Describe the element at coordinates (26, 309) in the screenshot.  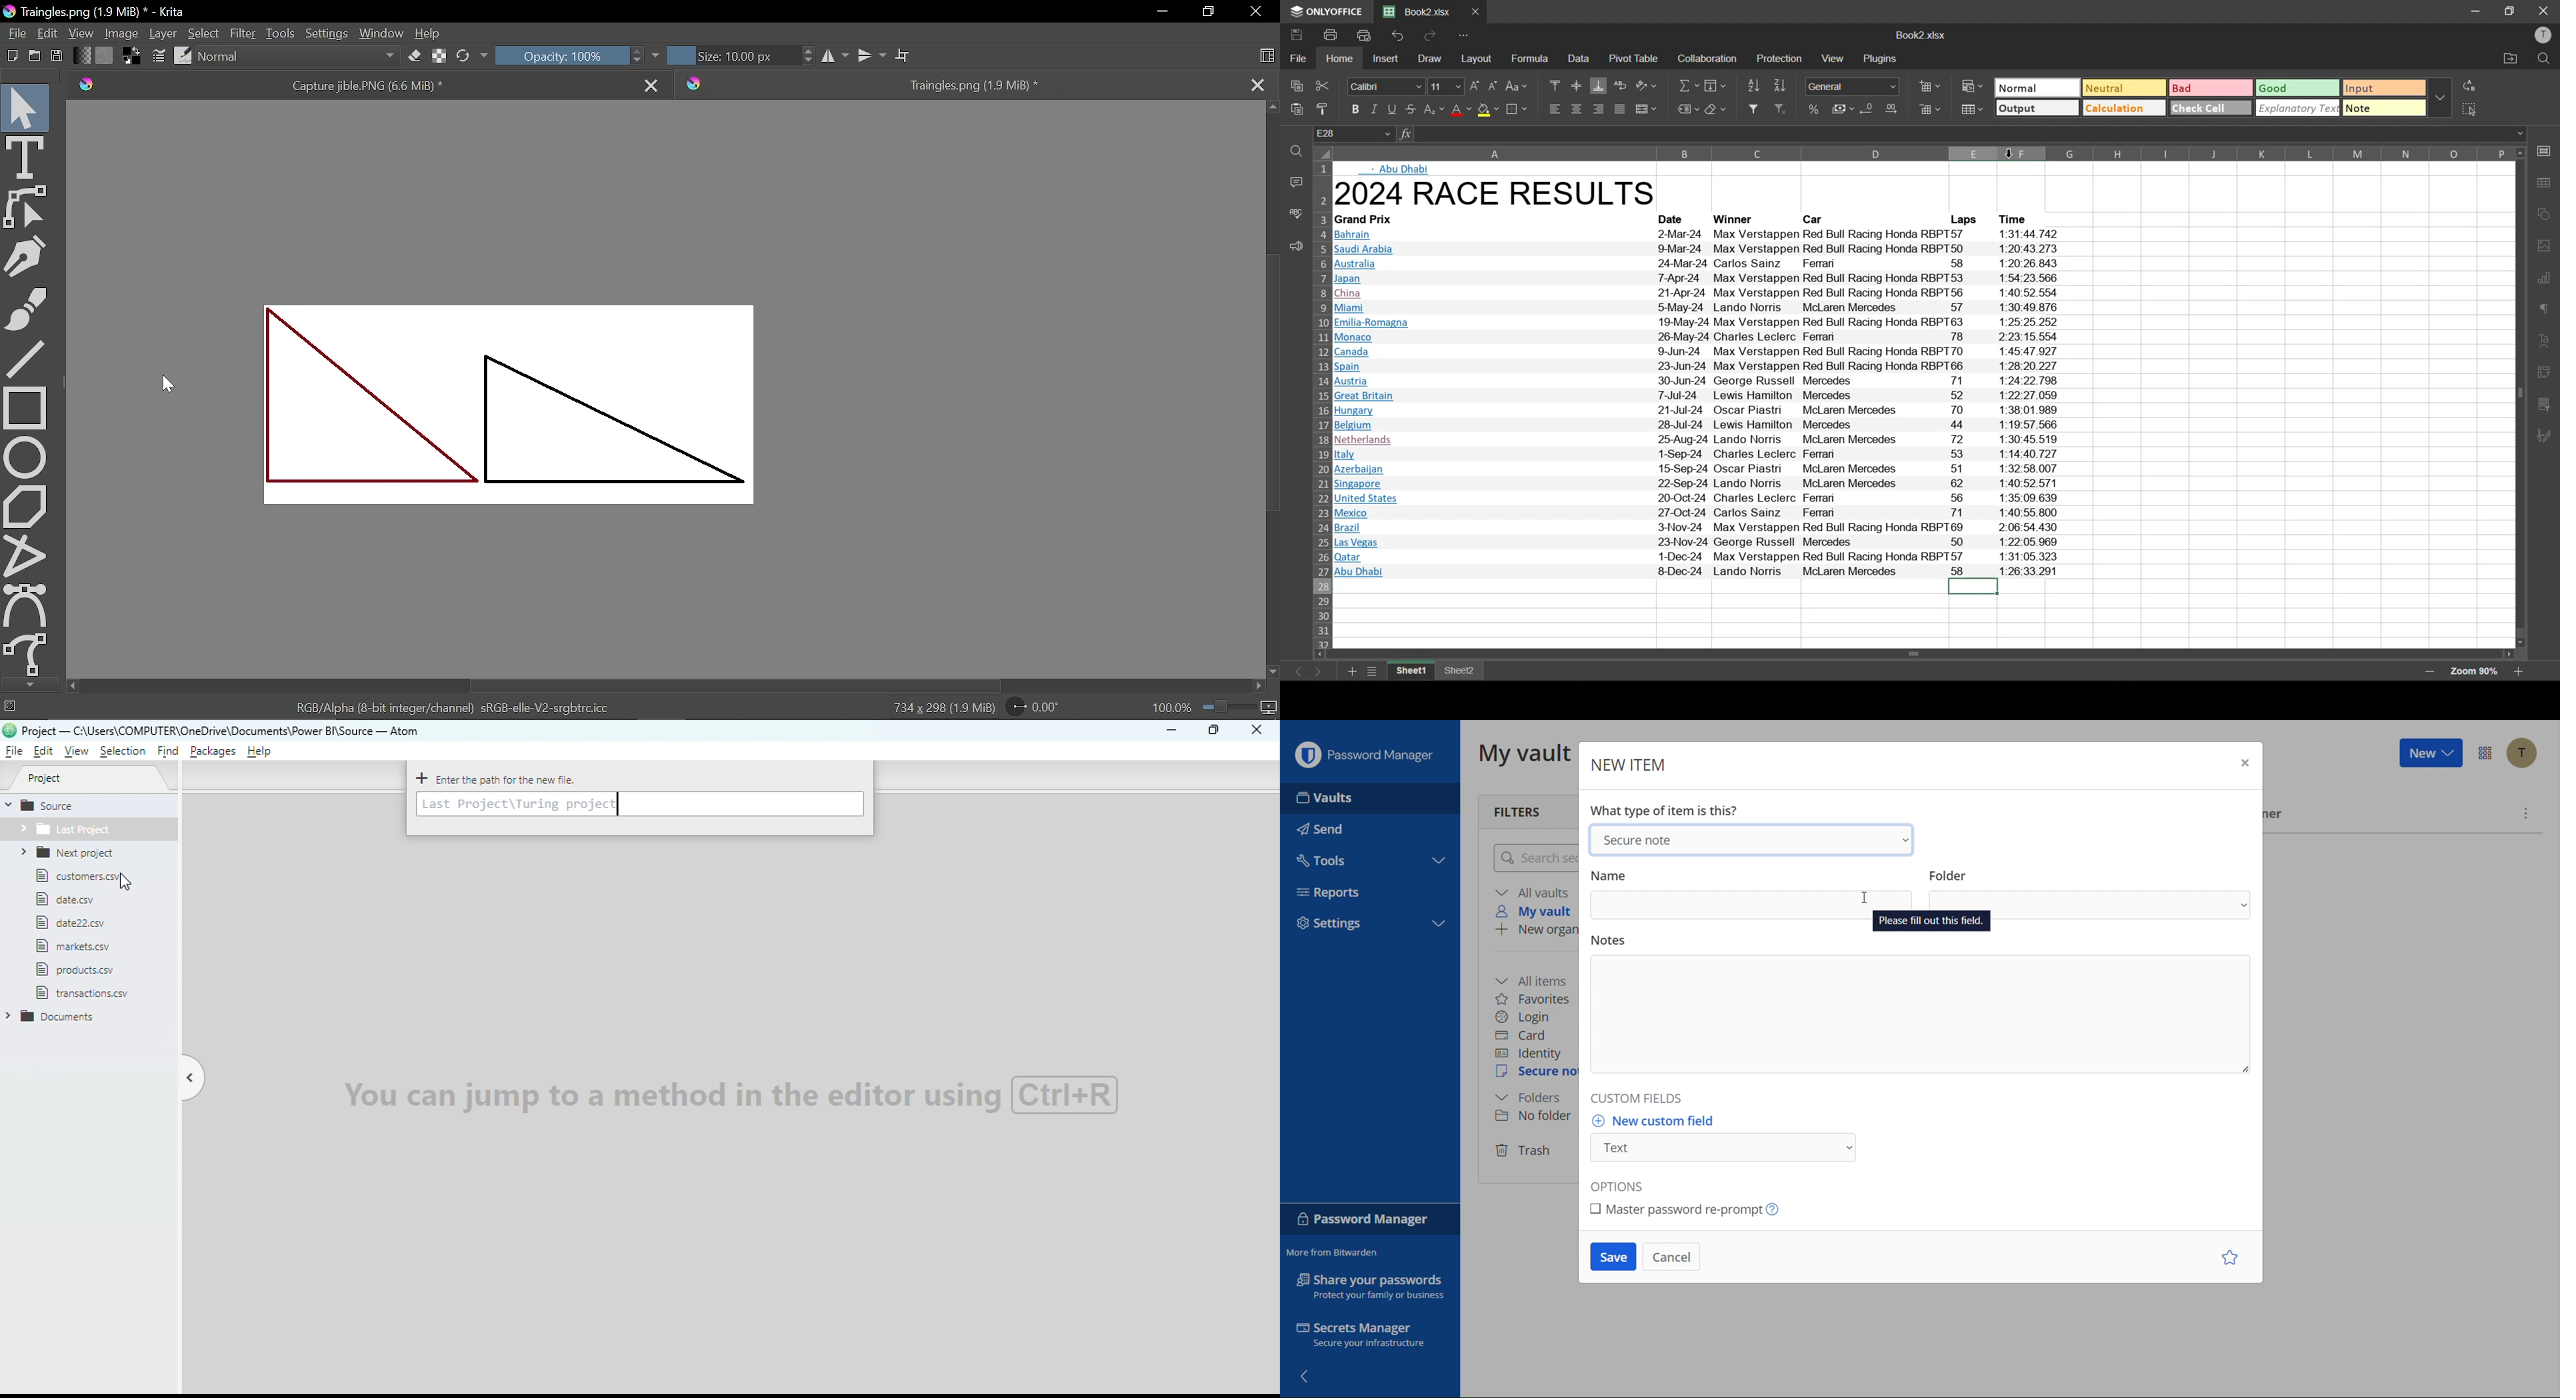
I see `Freehand brush` at that location.